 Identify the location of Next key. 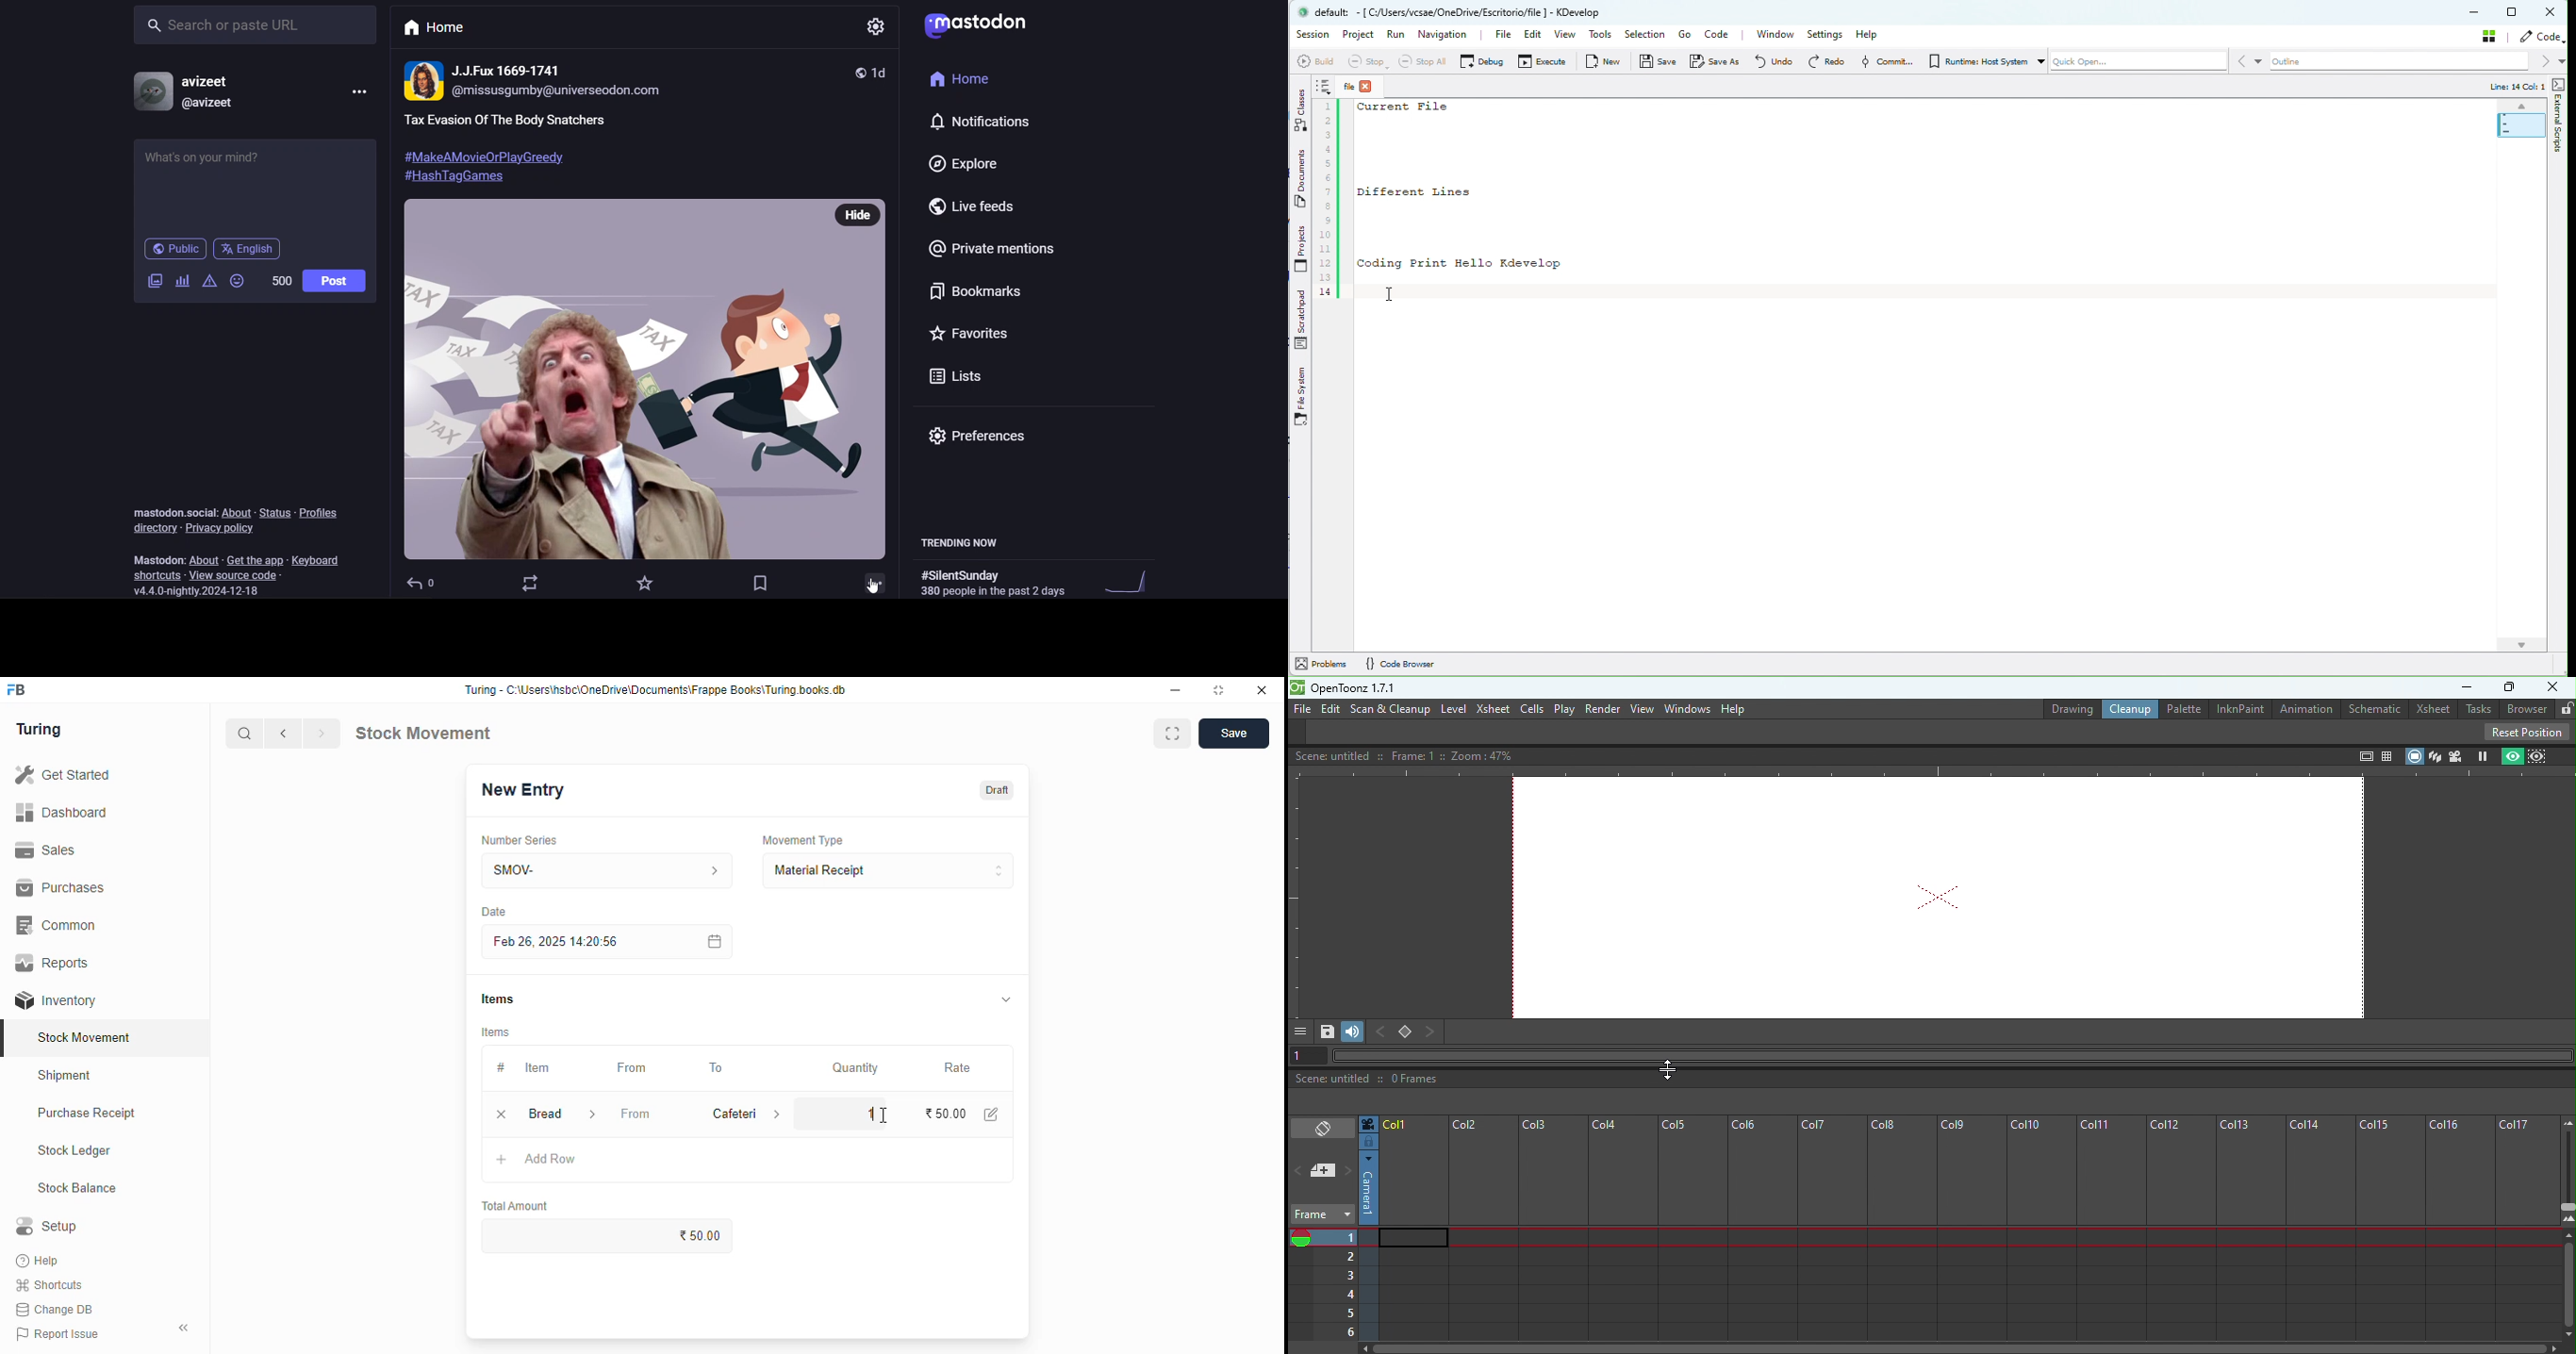
(1438, 1031).